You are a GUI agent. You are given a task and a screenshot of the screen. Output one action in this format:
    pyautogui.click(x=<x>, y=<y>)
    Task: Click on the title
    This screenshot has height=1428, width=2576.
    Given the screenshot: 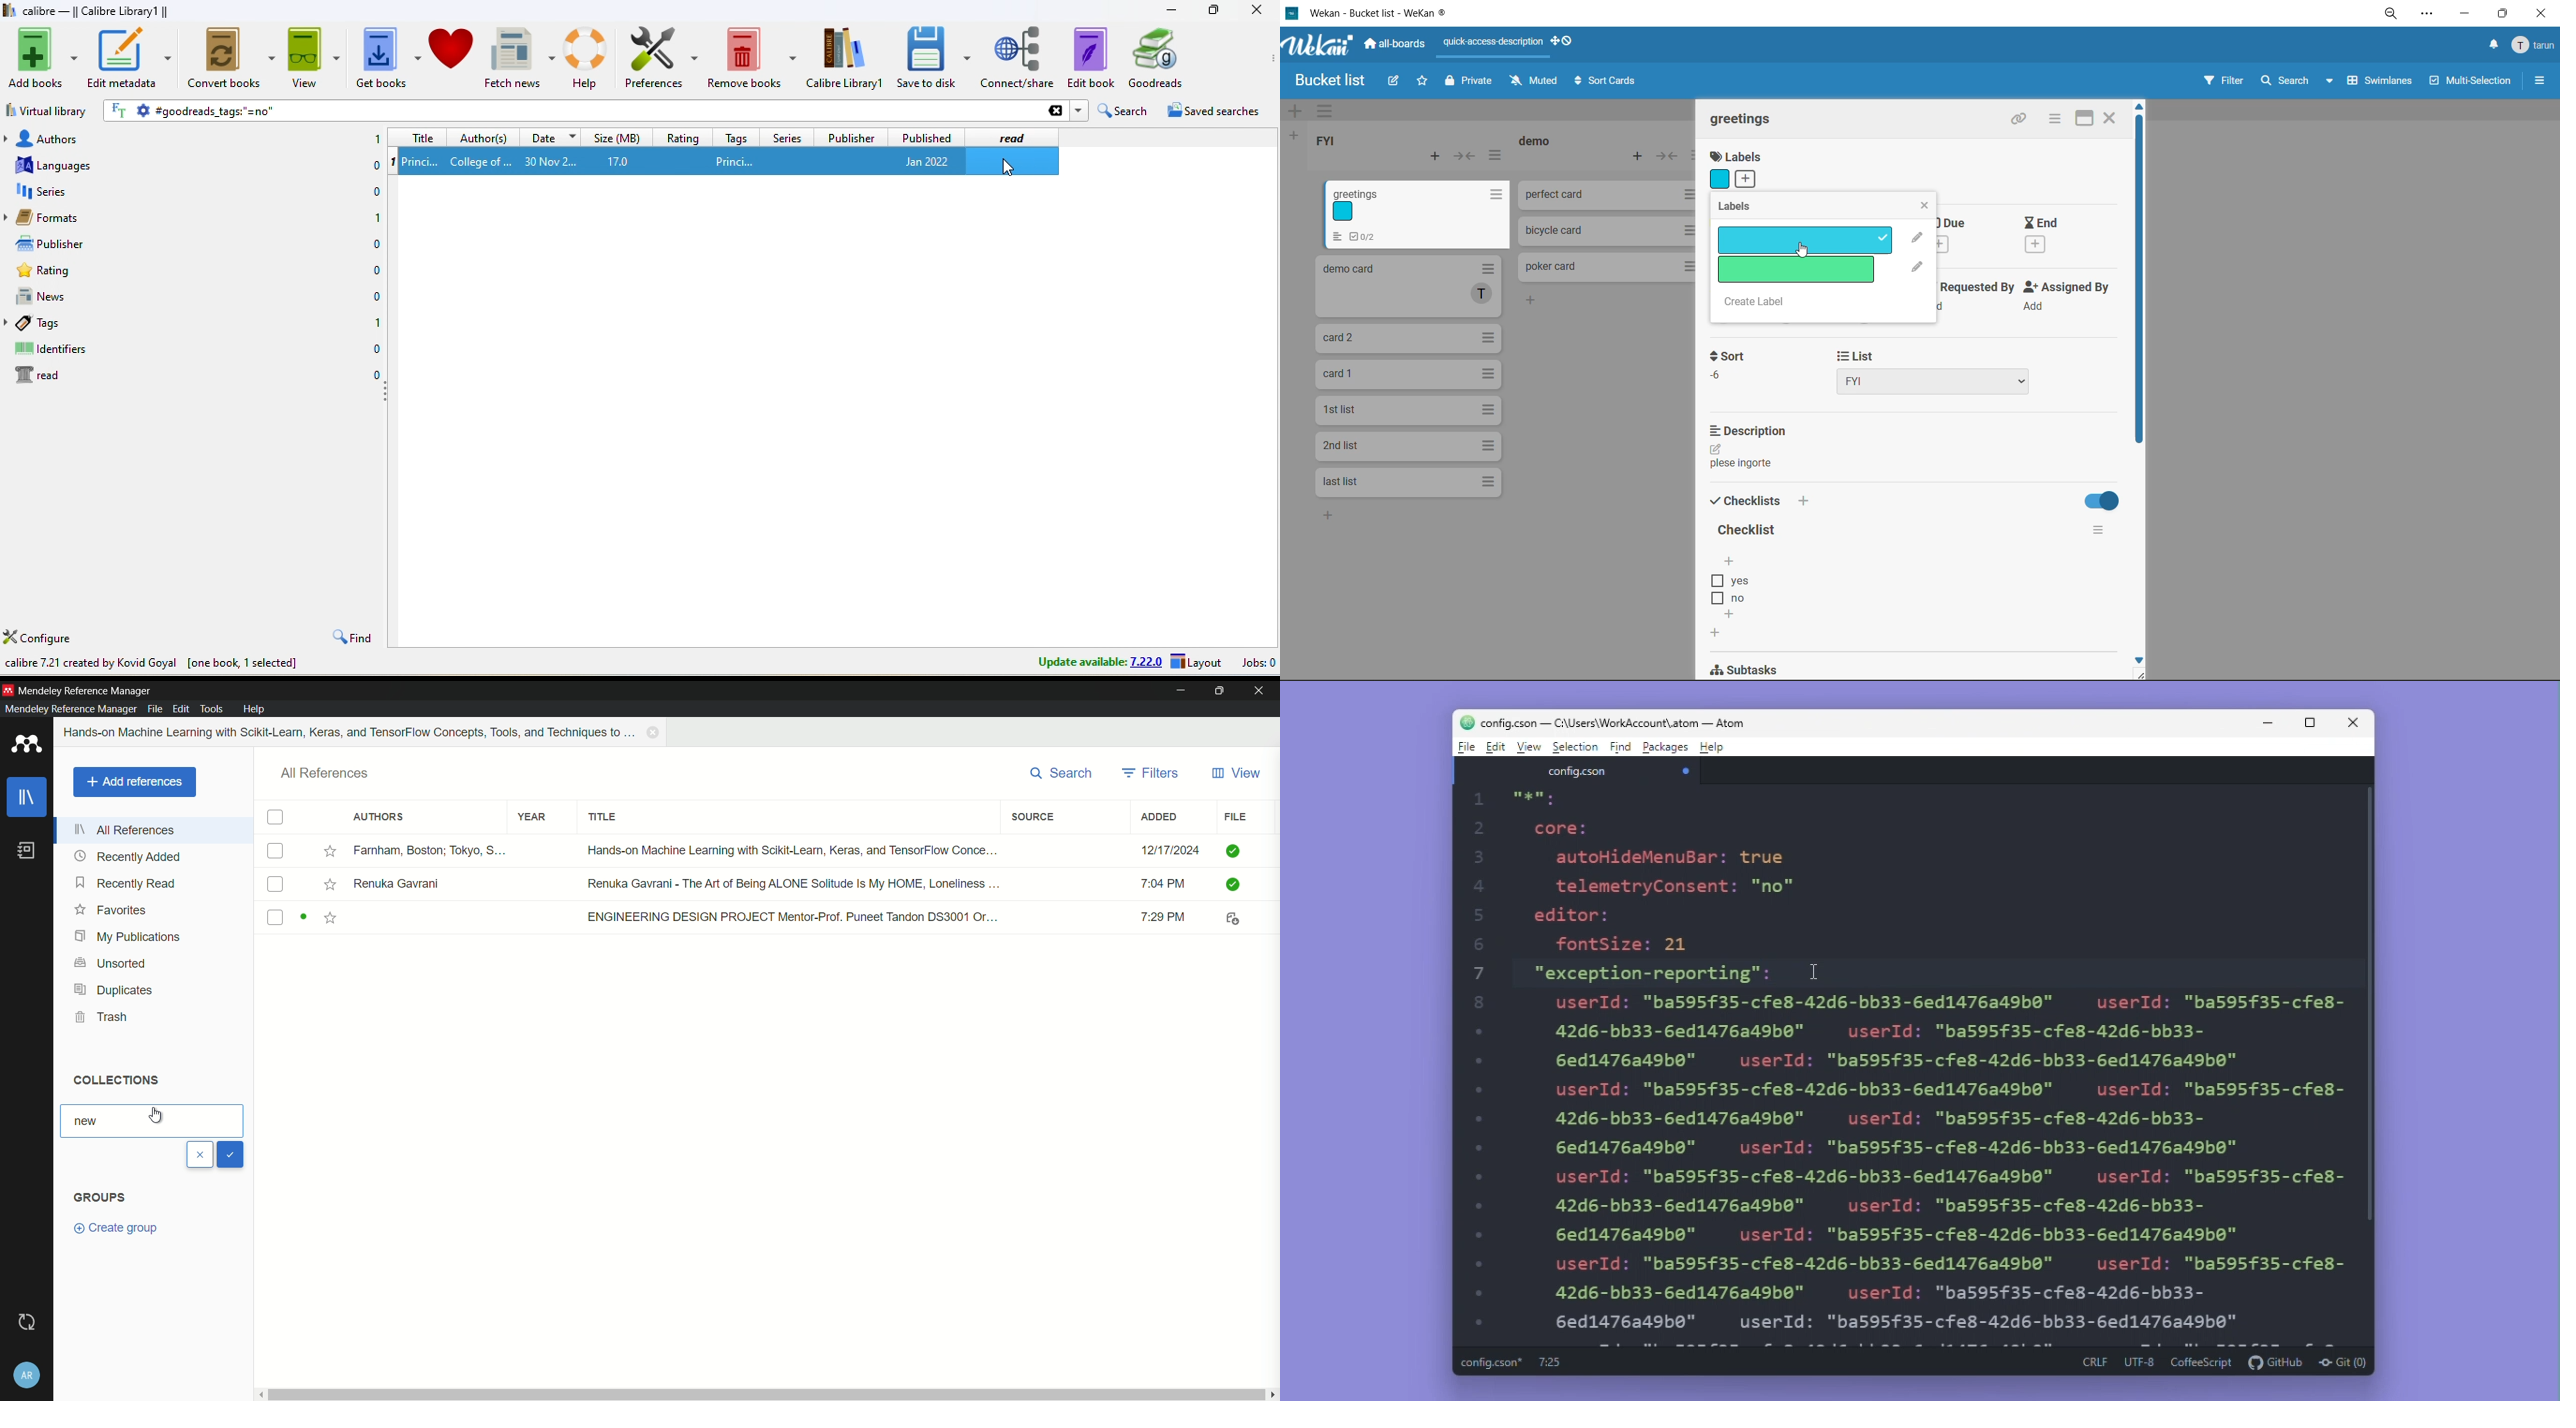 What is the action you would take?
    pyautogui.click(x=416, y=138)
    